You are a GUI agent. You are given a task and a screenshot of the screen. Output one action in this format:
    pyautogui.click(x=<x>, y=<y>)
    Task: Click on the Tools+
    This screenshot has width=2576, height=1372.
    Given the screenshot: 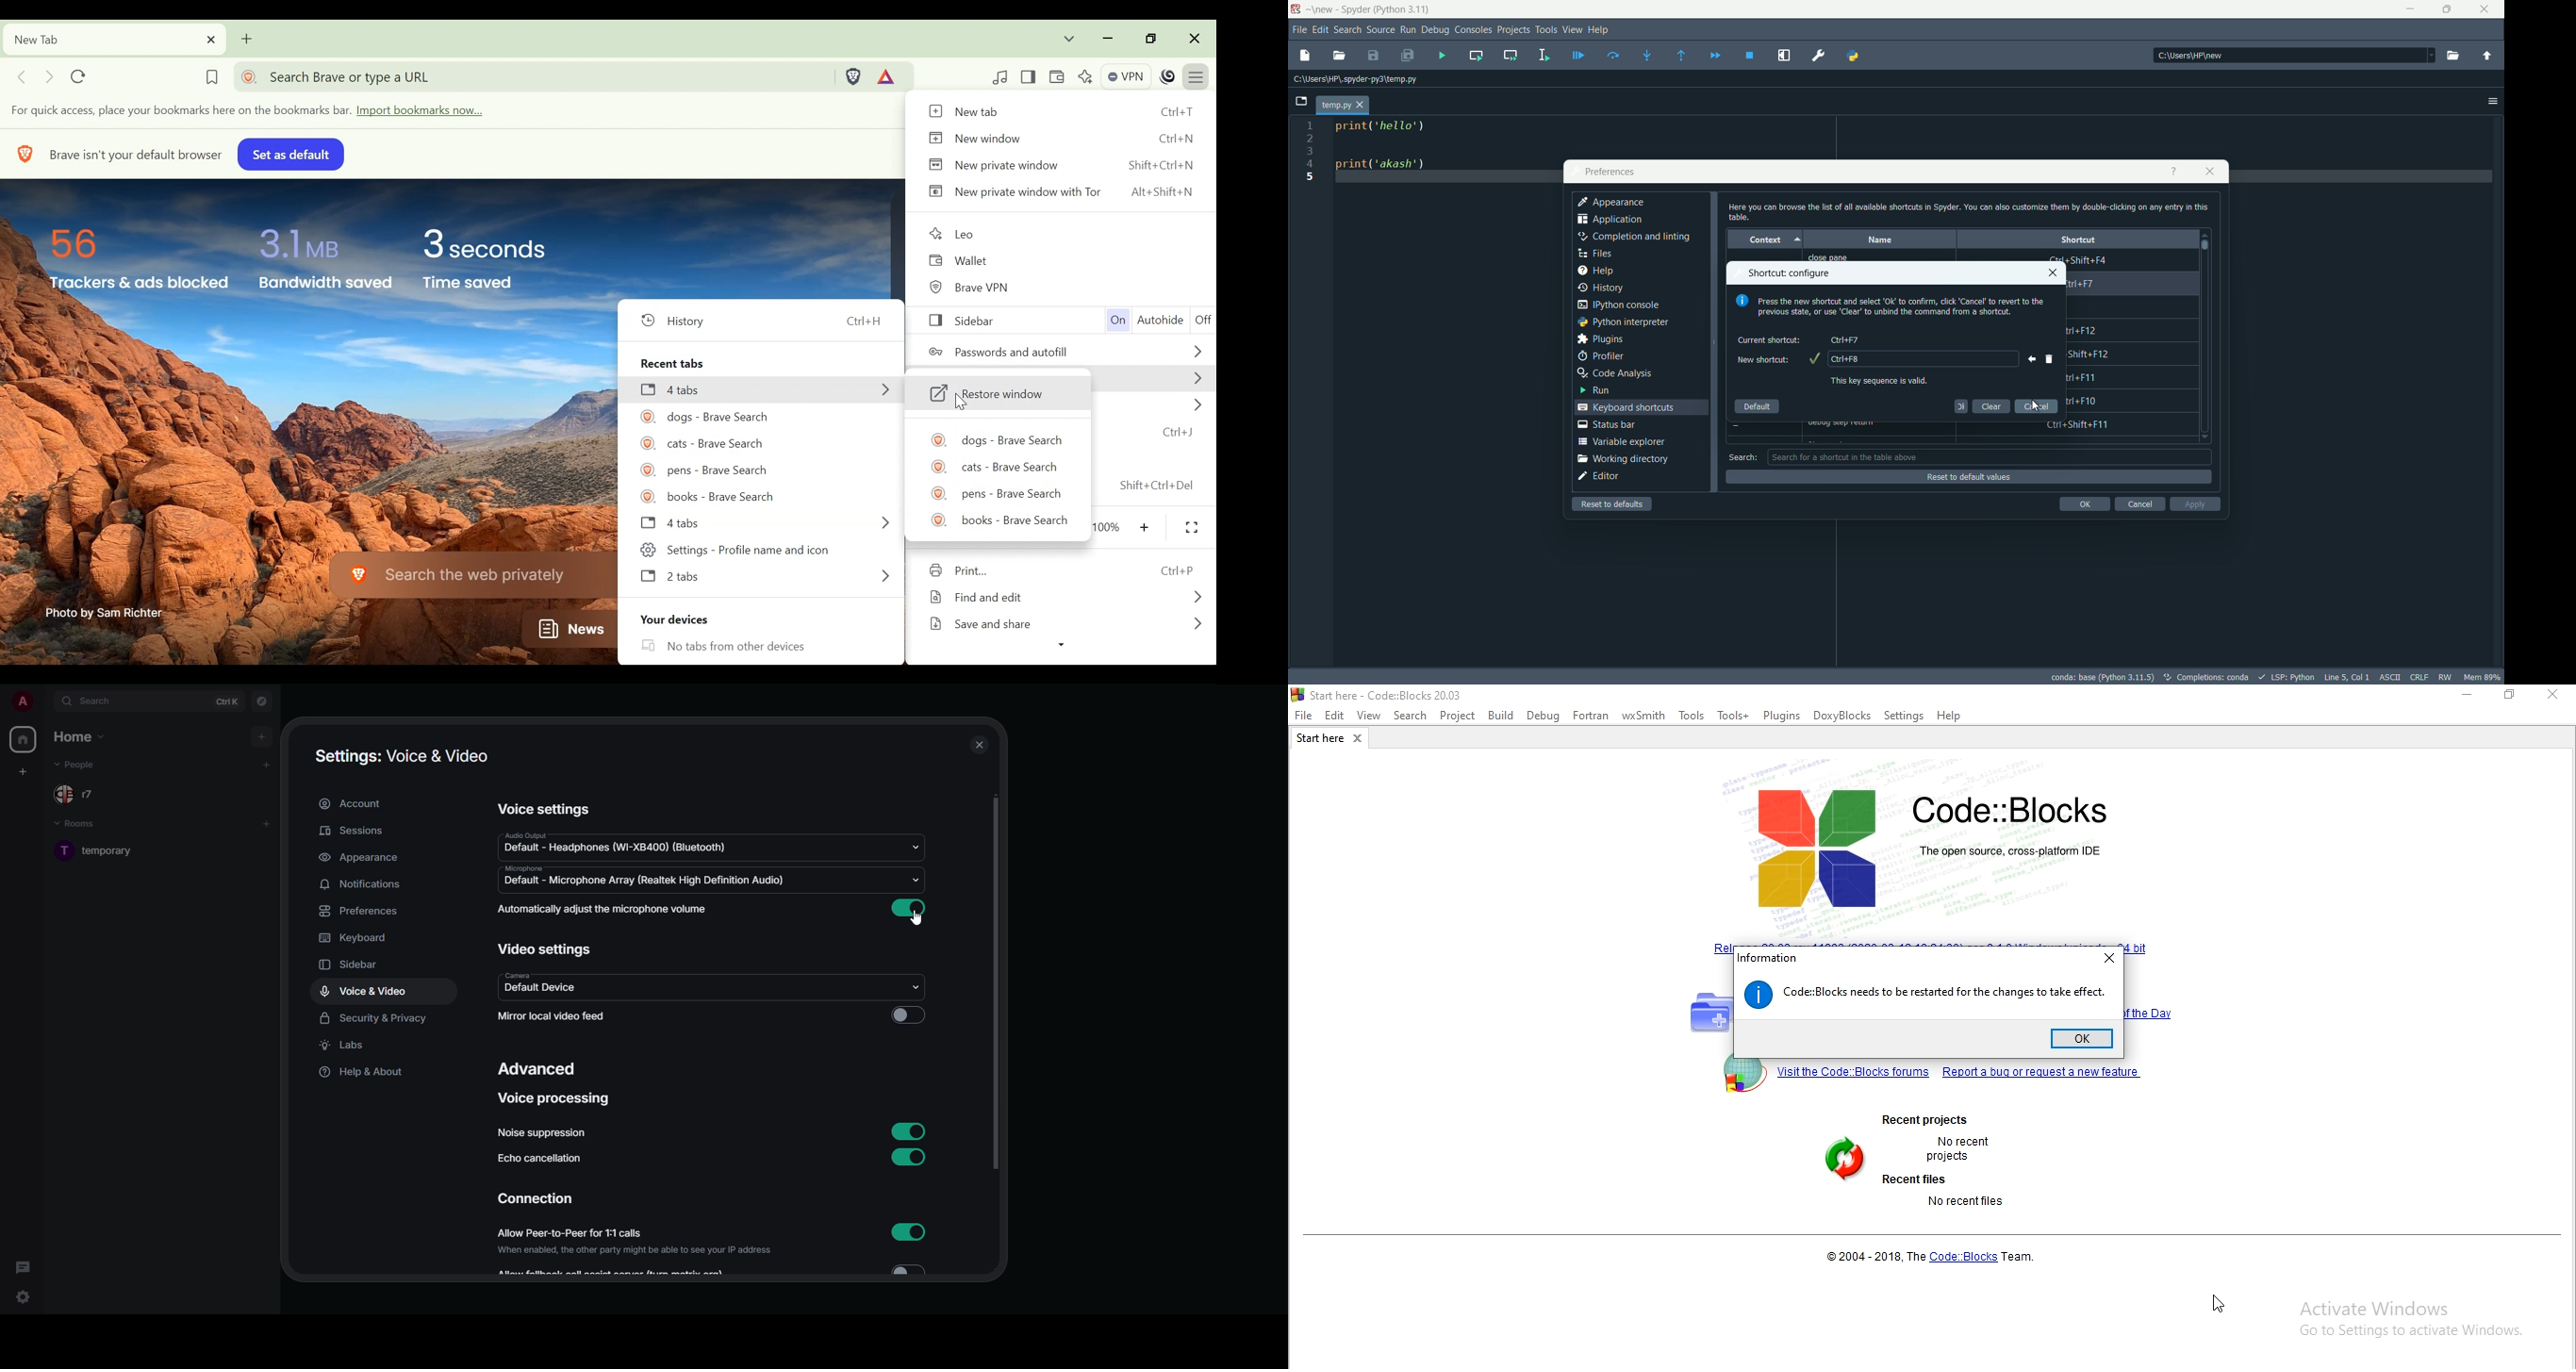 What is the action you would take?
    pyautogui.click(x=1734, y=717)
    